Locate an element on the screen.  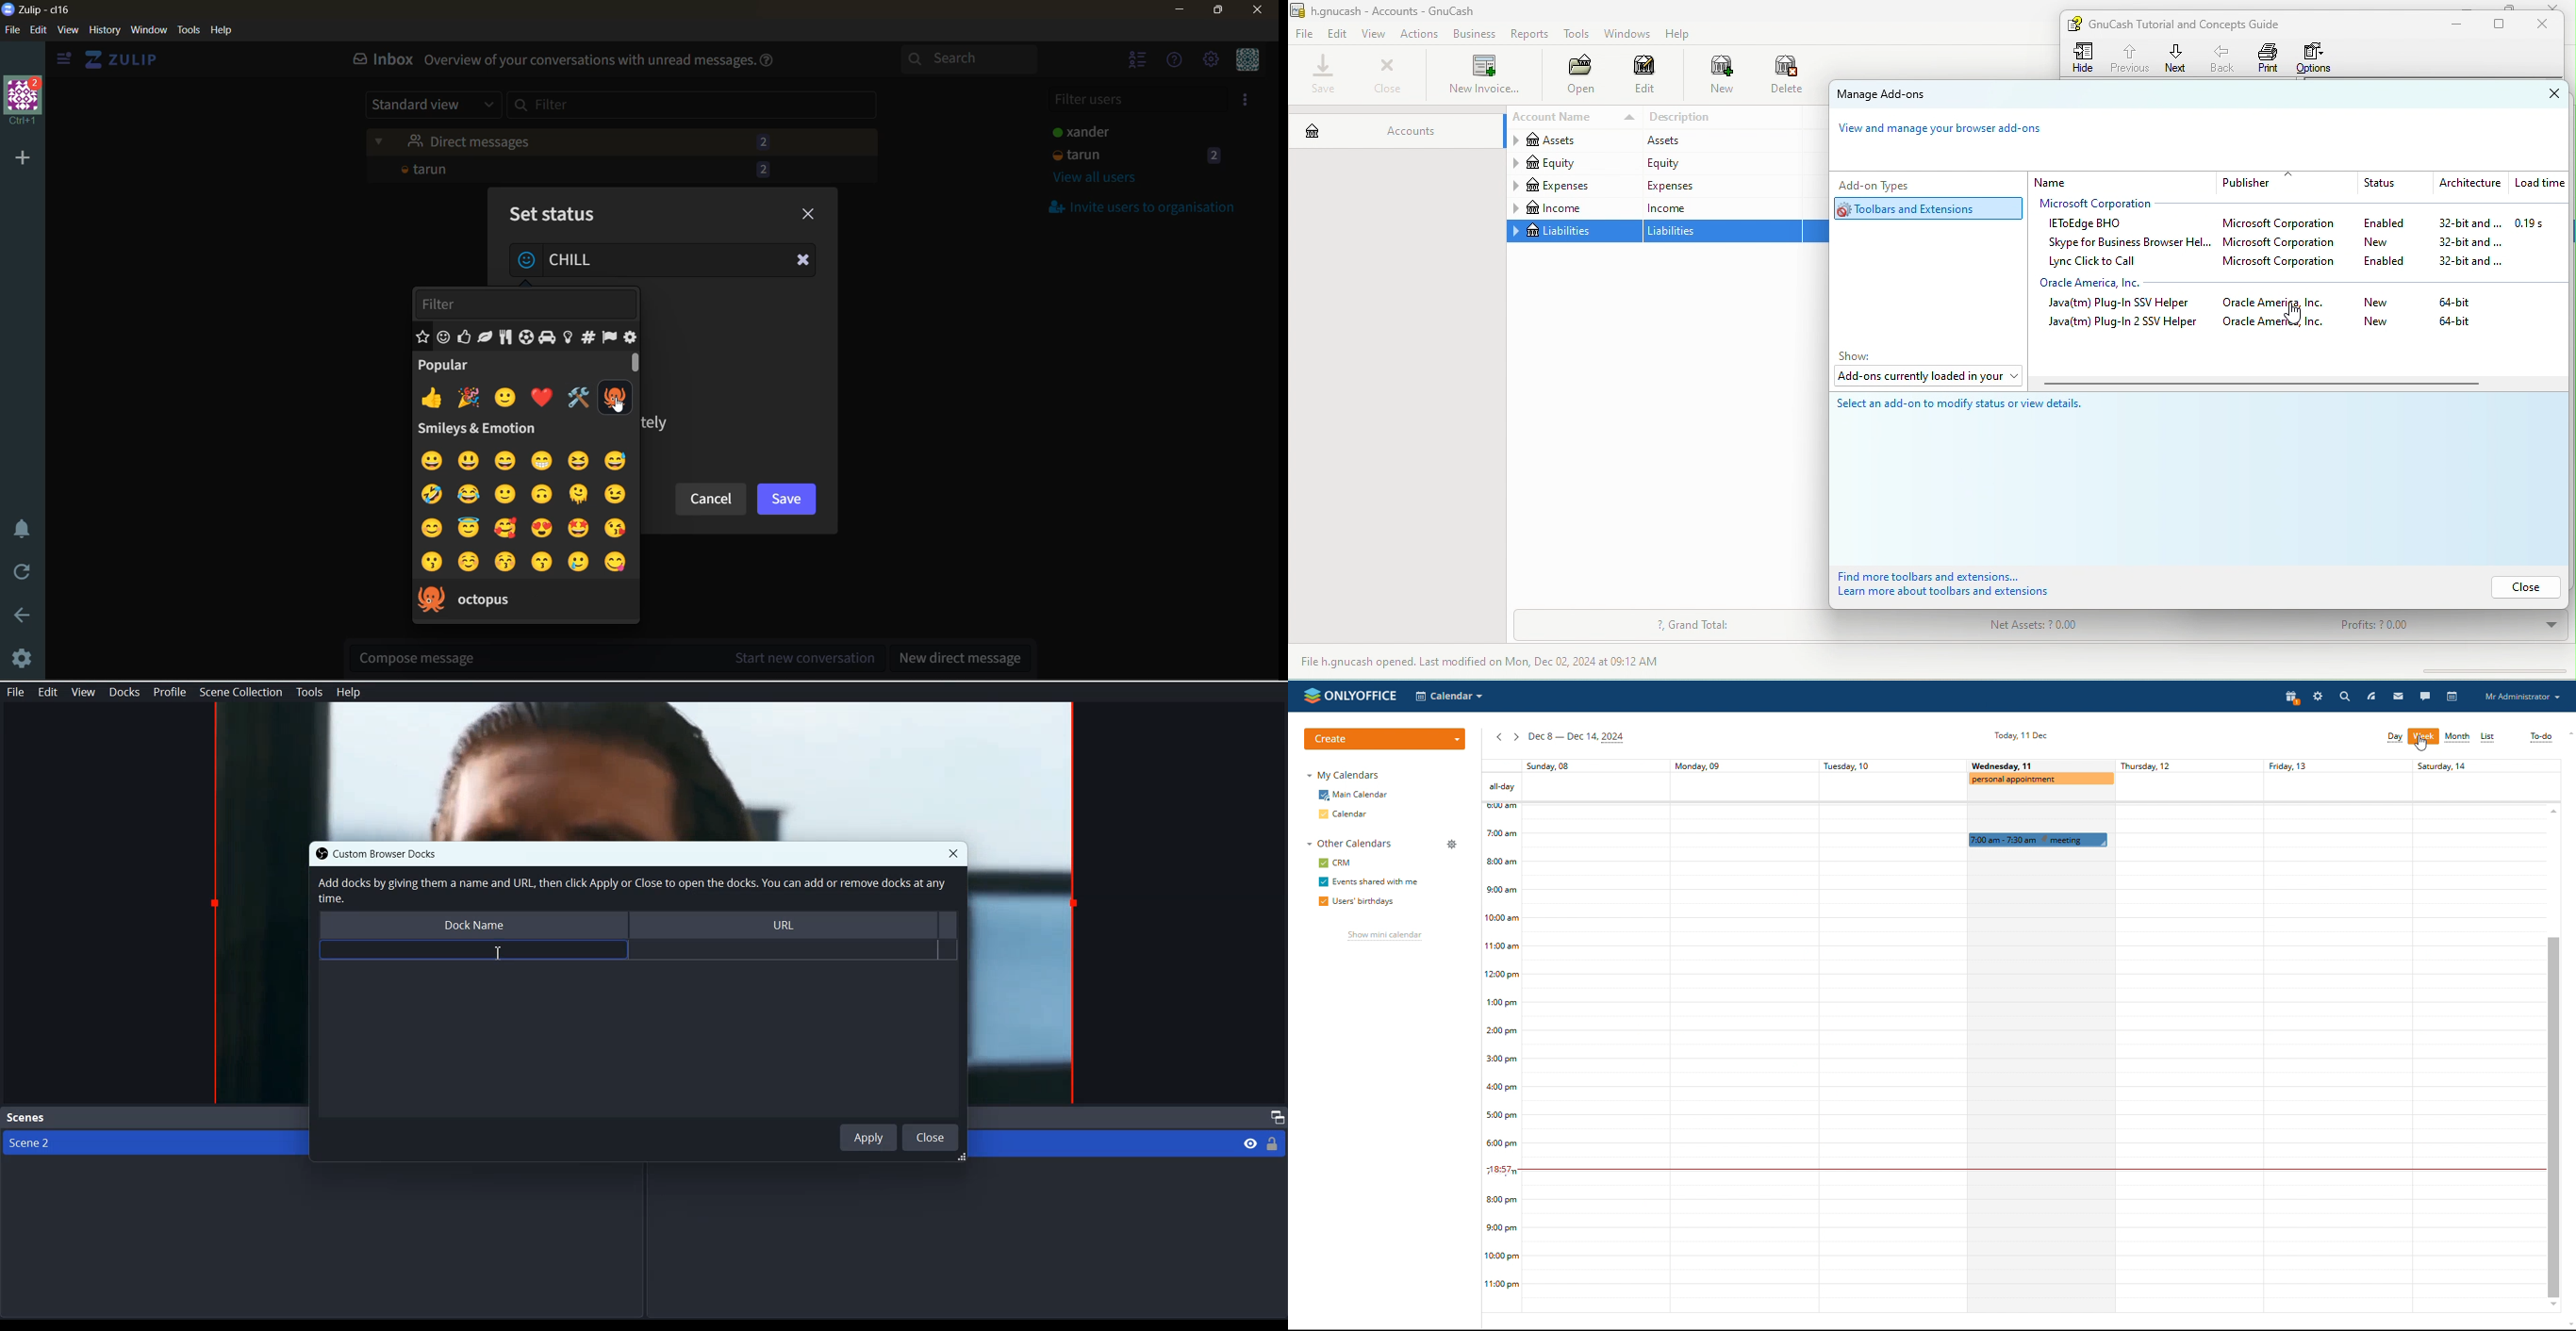
unread messages is located at coordinates (623, 138).